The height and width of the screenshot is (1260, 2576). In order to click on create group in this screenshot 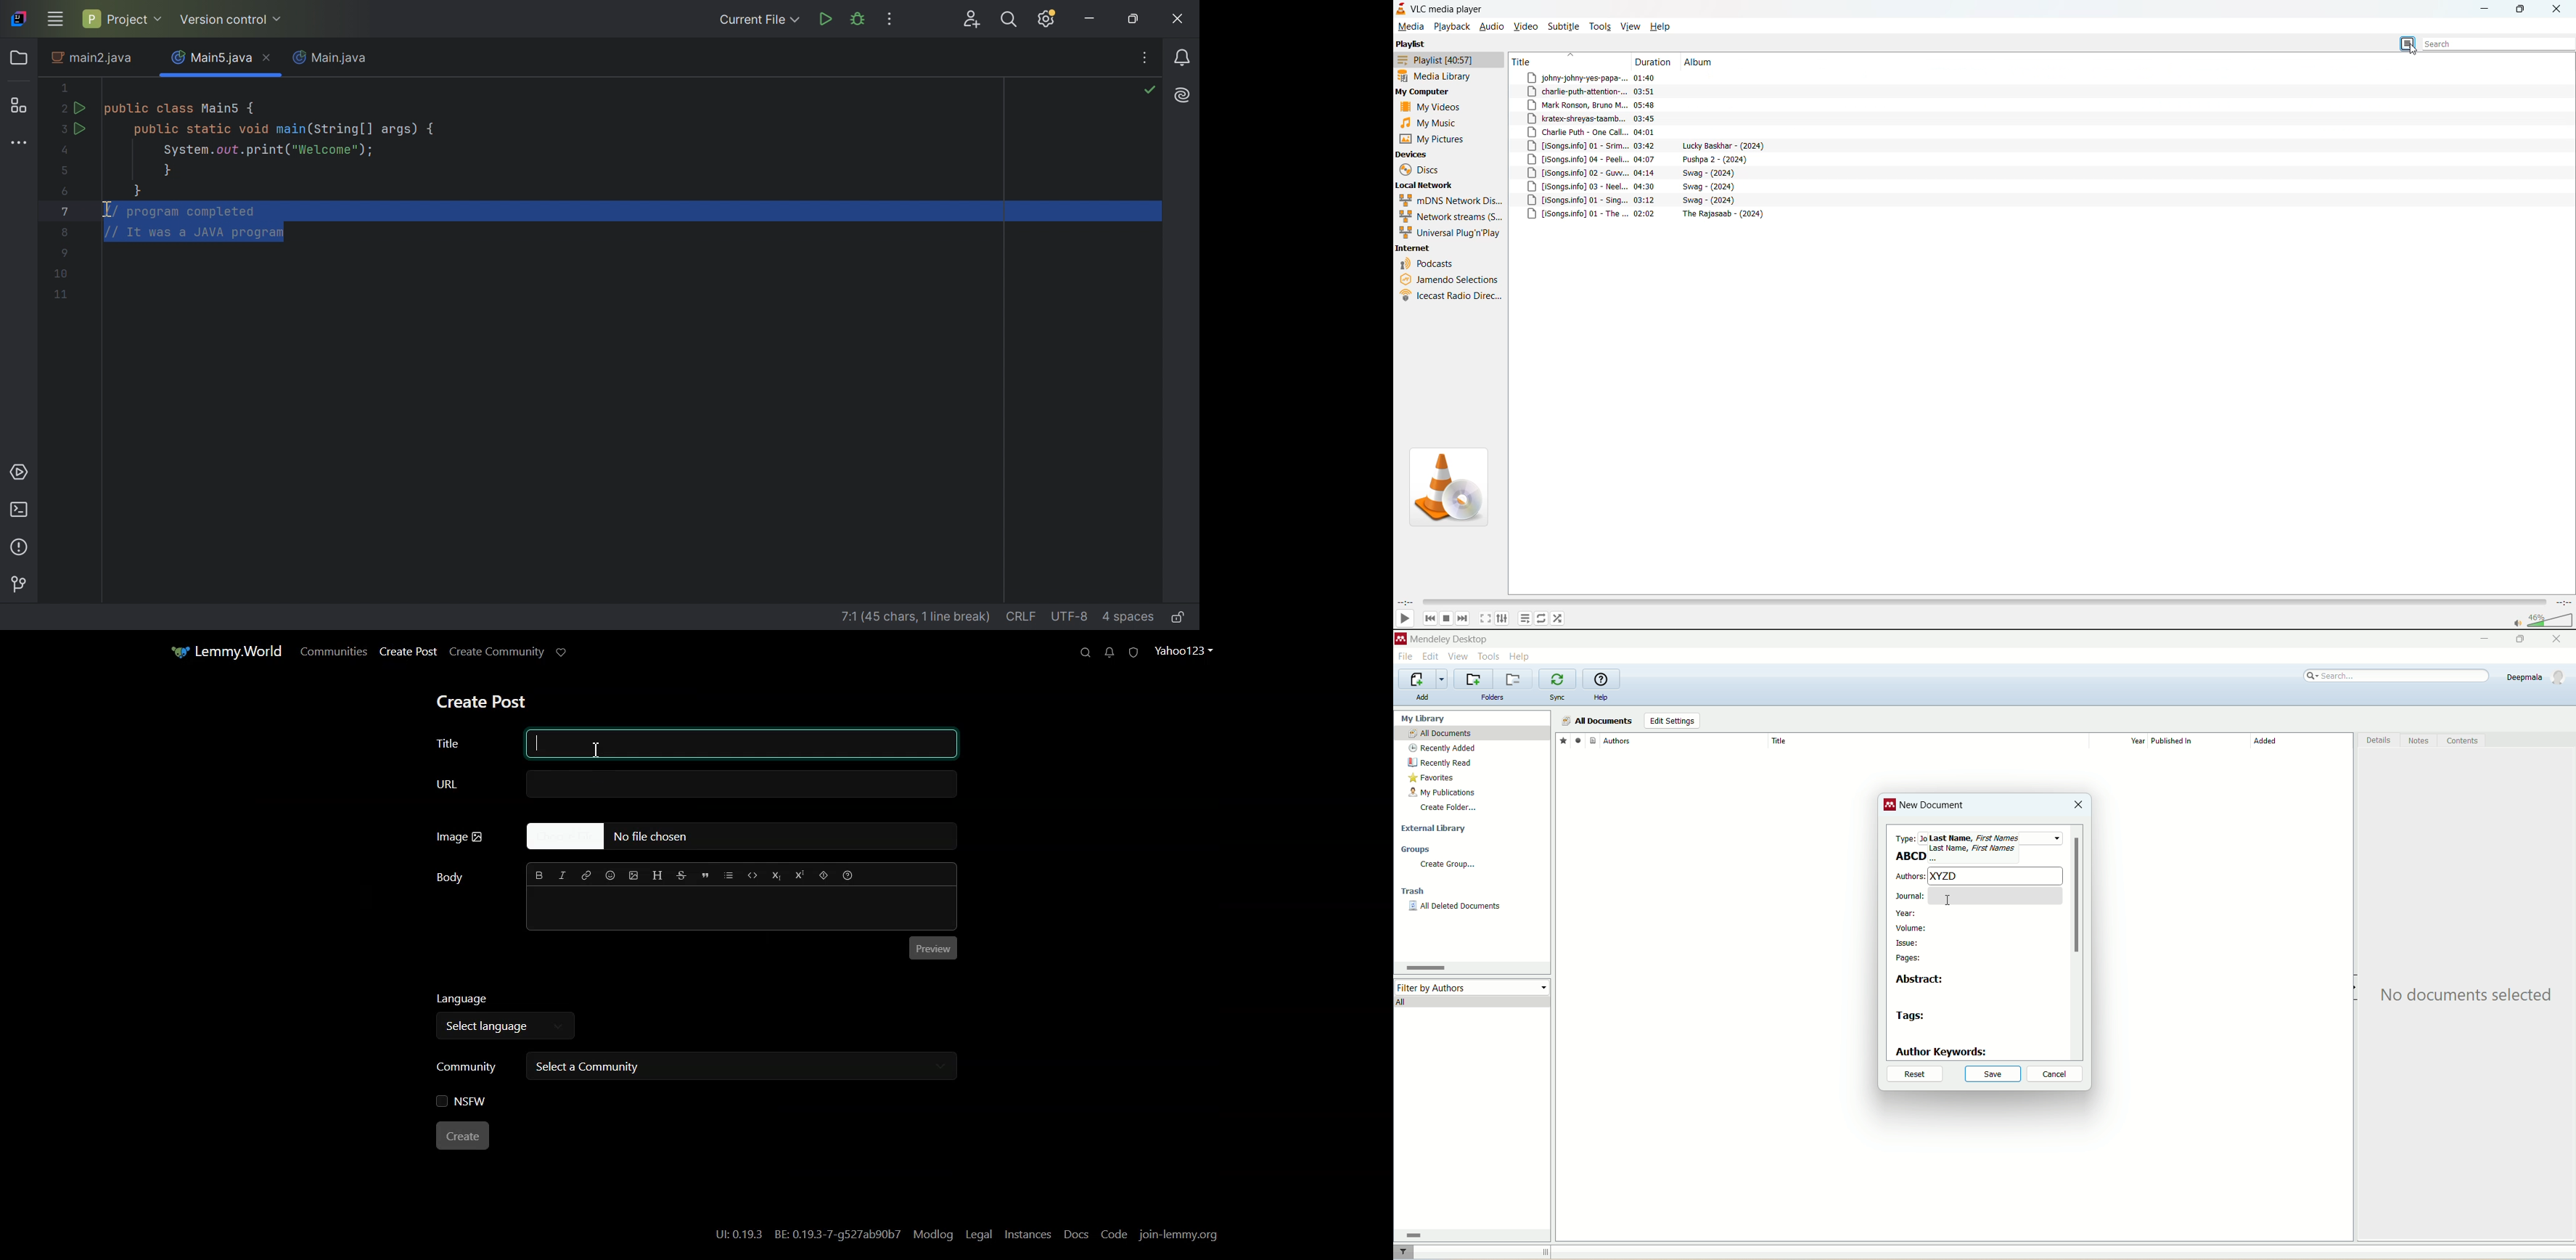, I will do `click(1447, 864)`.